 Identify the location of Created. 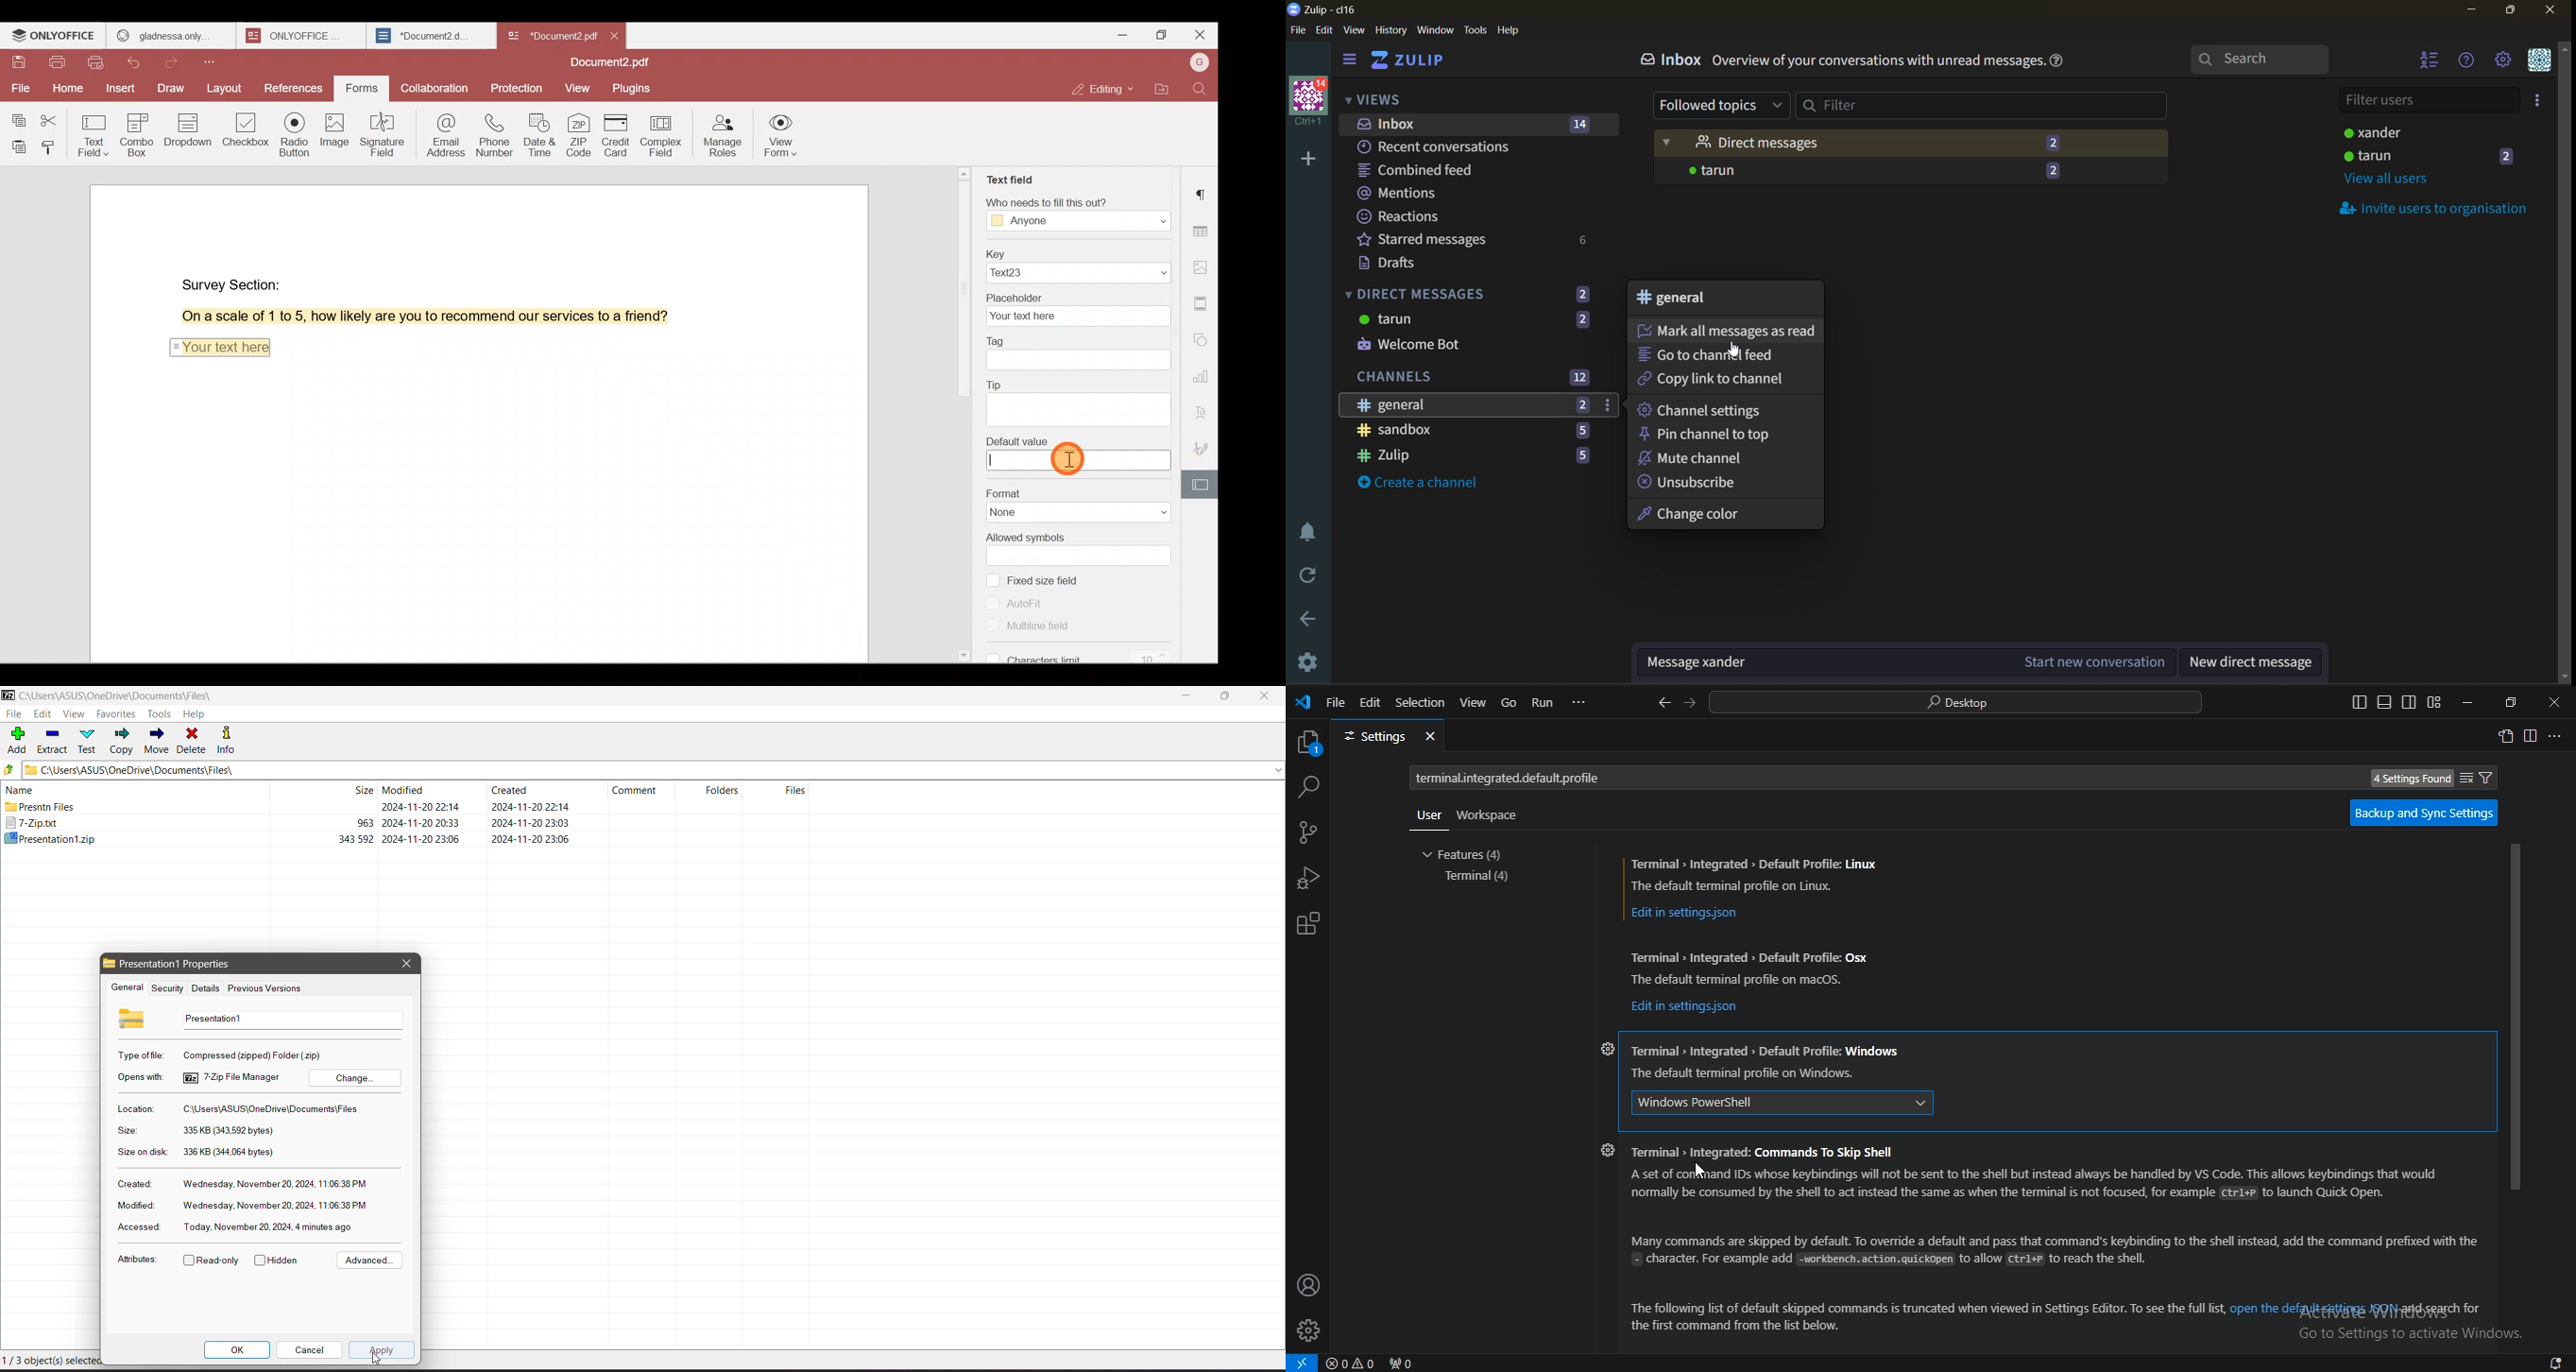
(133, 1183).